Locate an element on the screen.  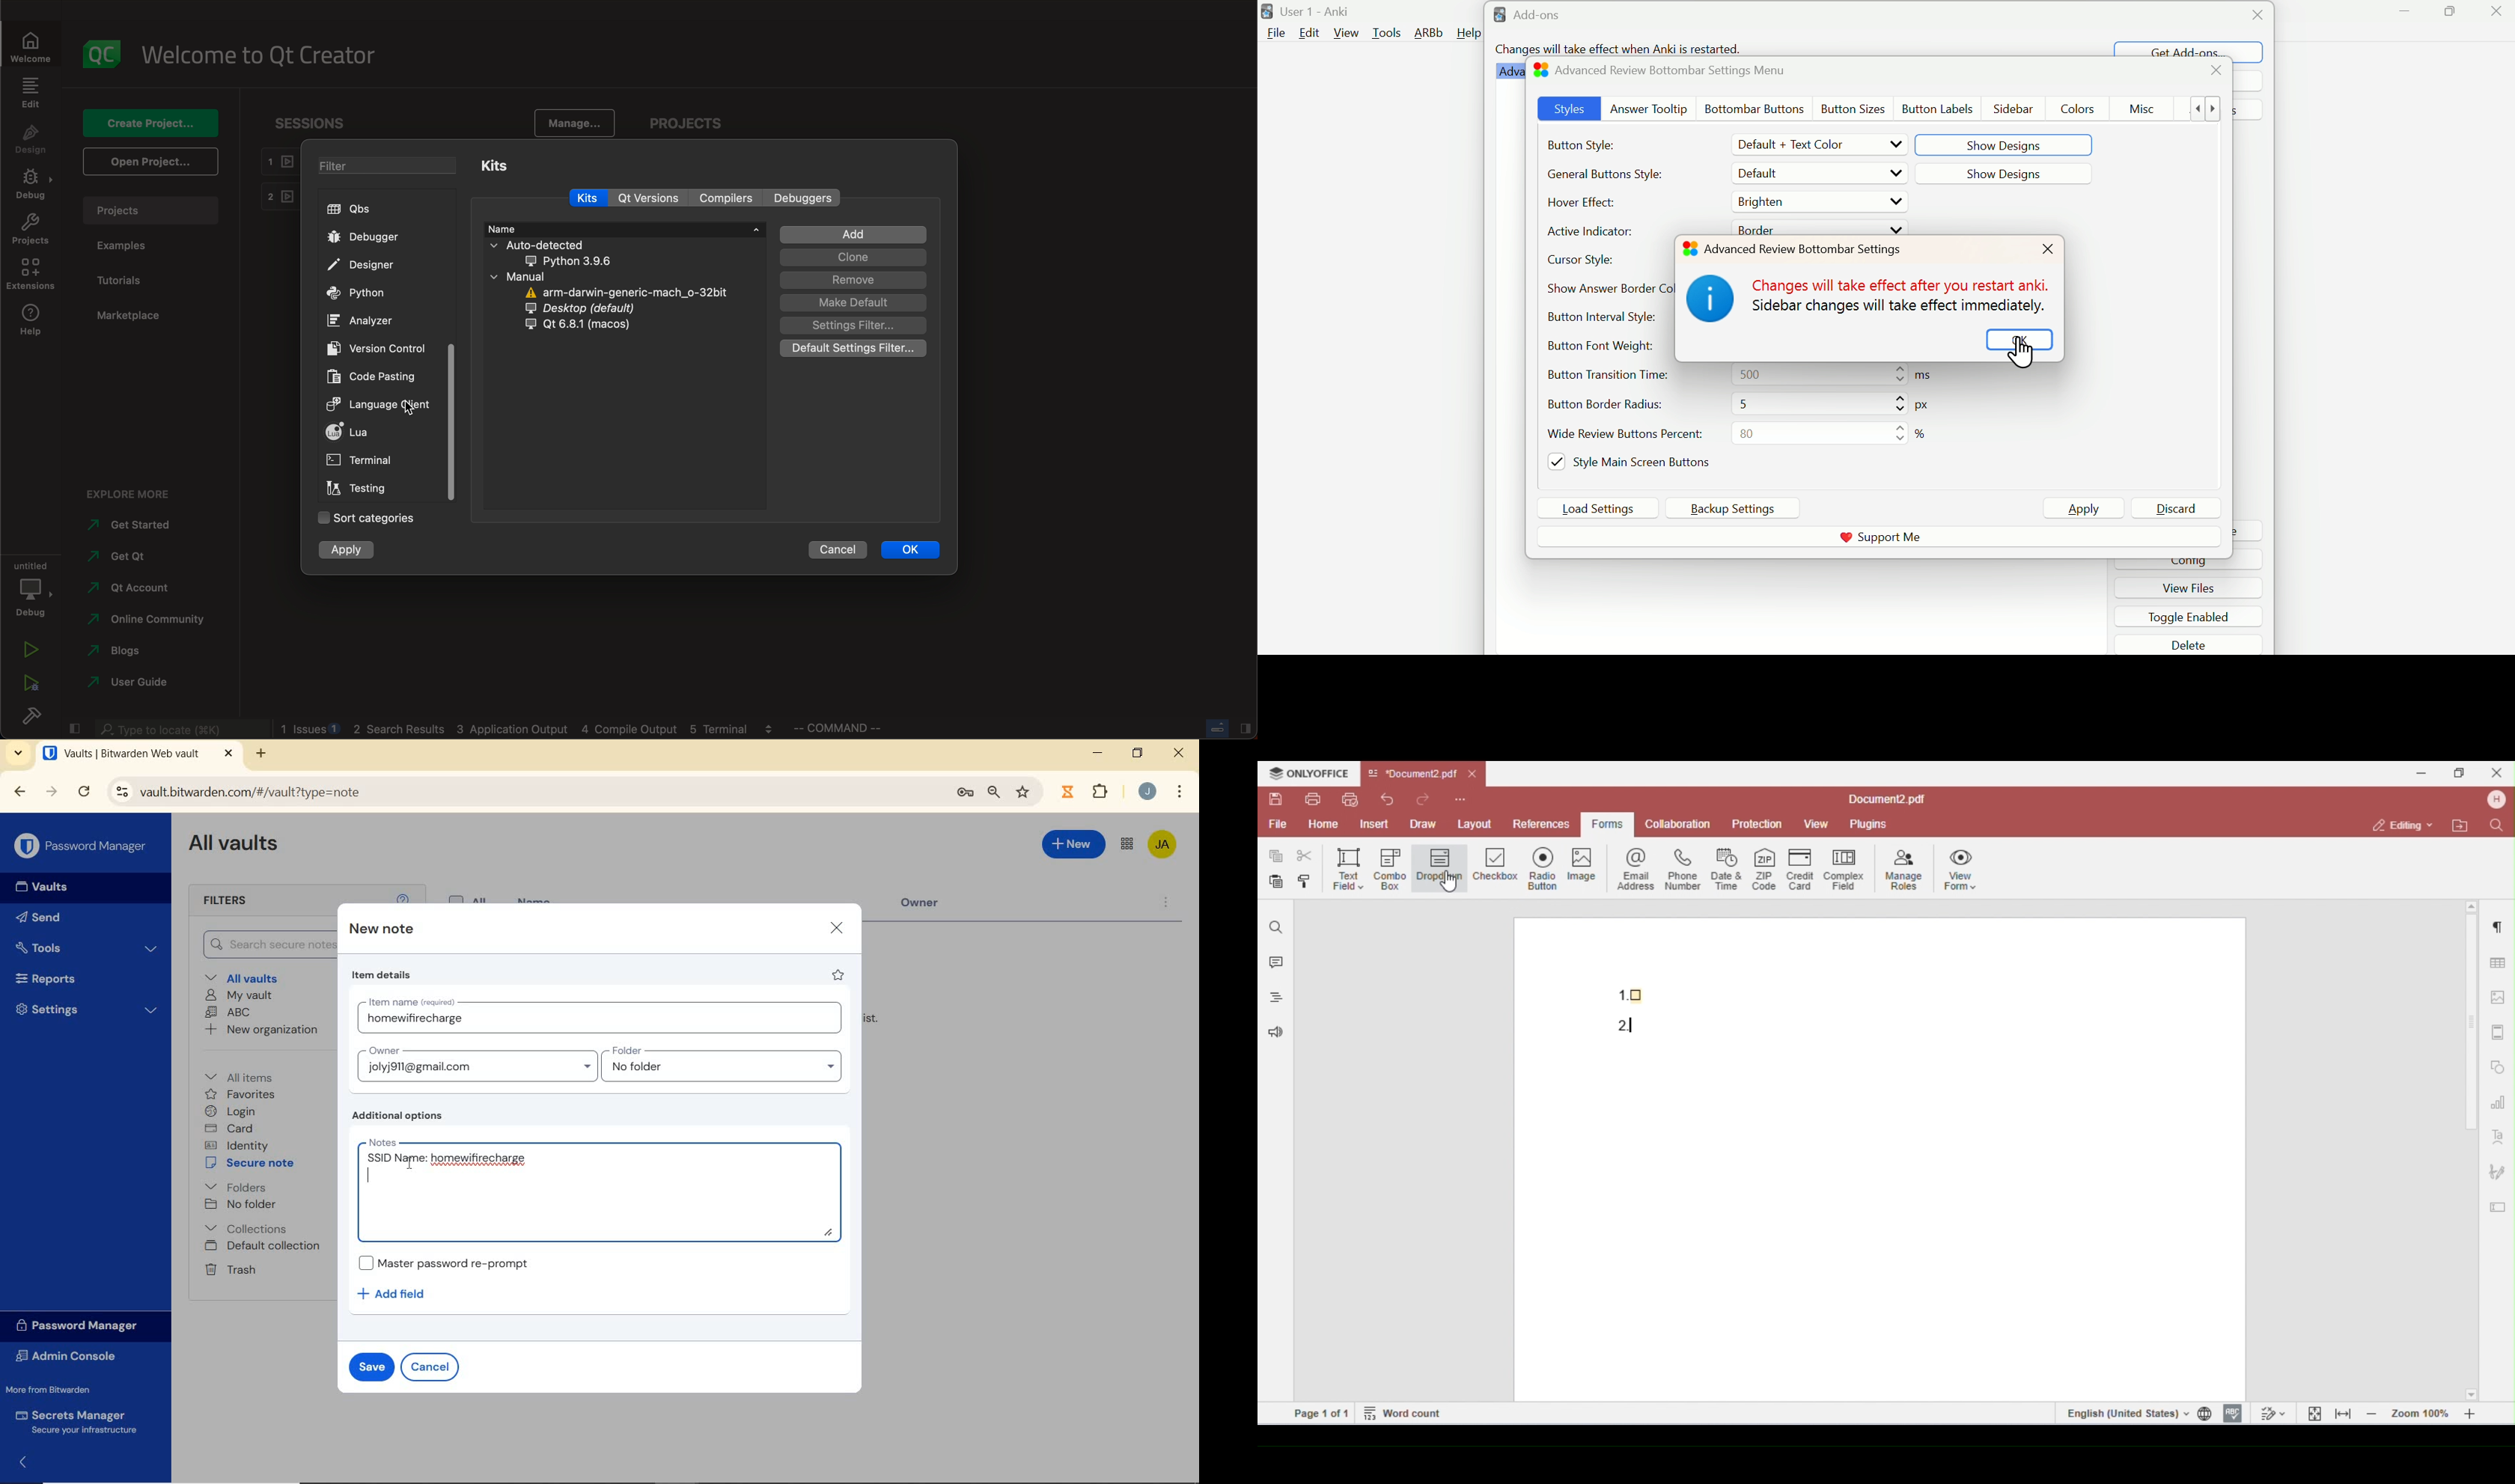
open is located at coordinates (150, 160).